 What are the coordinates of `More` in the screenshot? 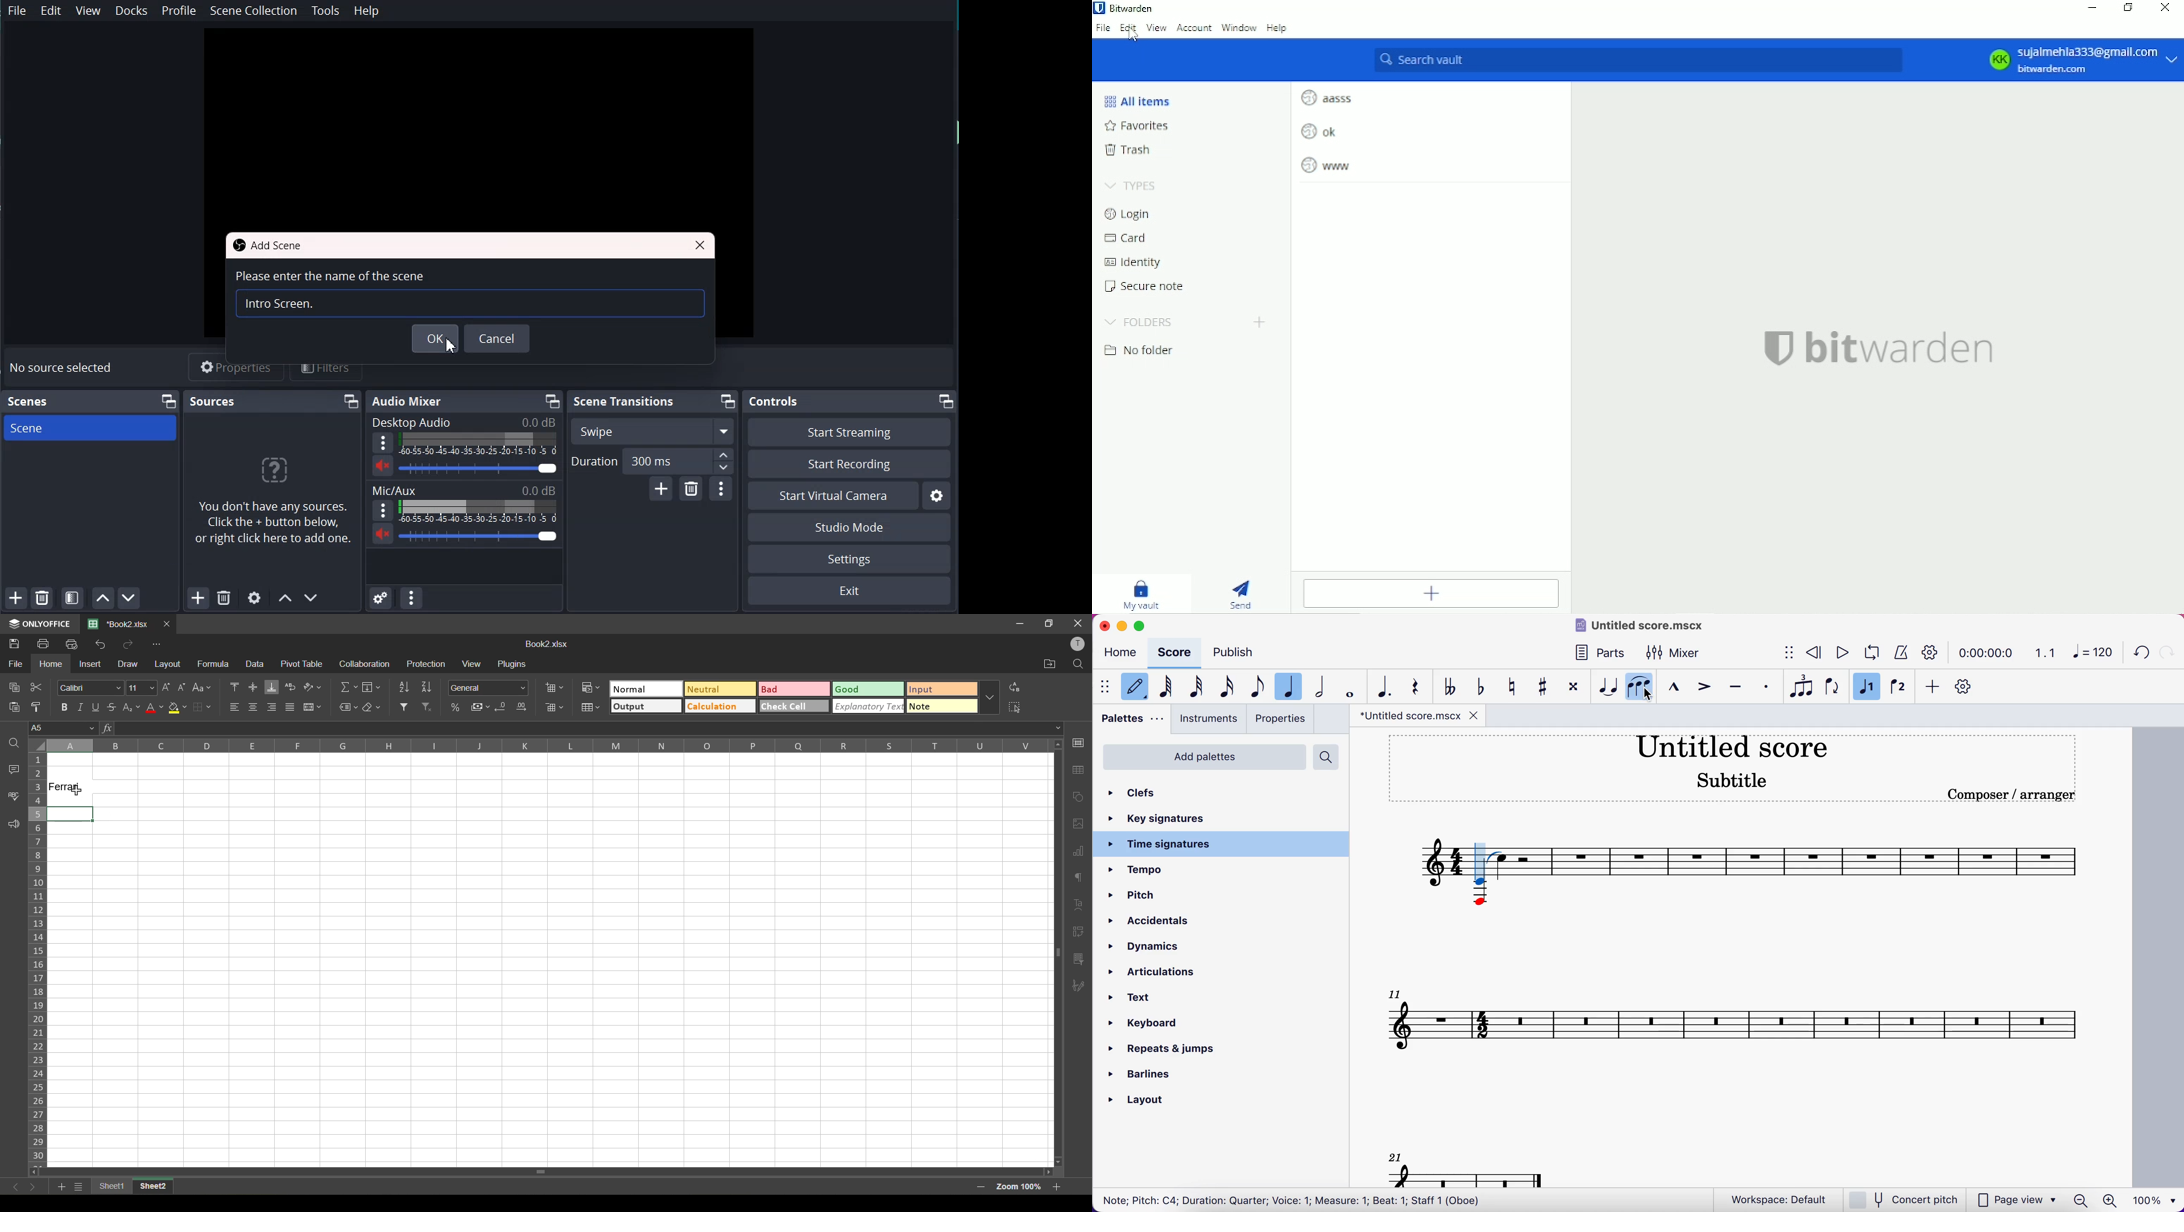 It's located at (382, 442).